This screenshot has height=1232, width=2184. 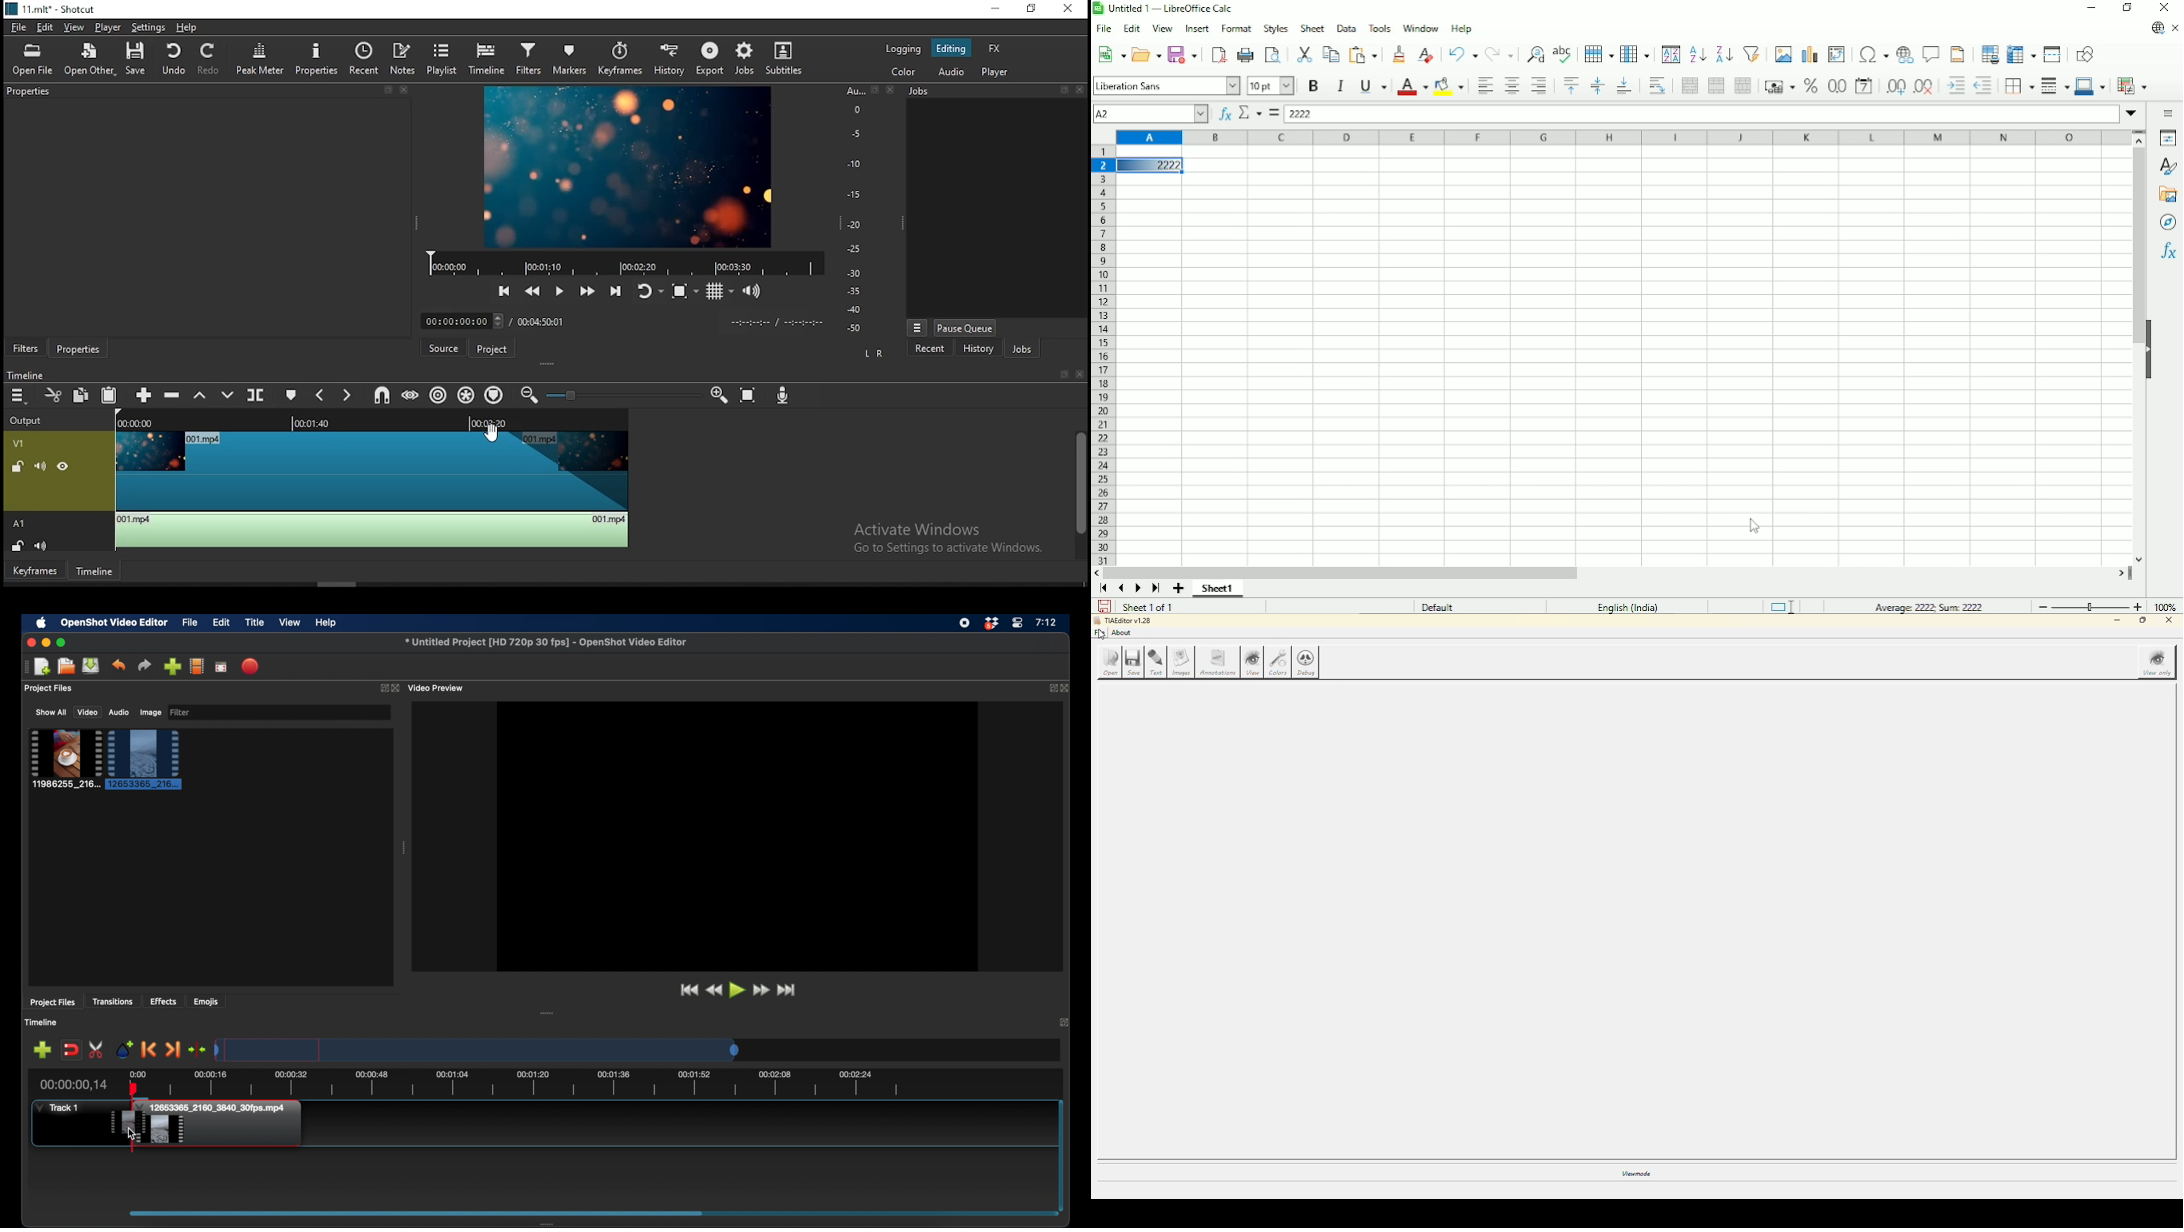 I want to click on play quickly forwards, so click(x=588, y=294).